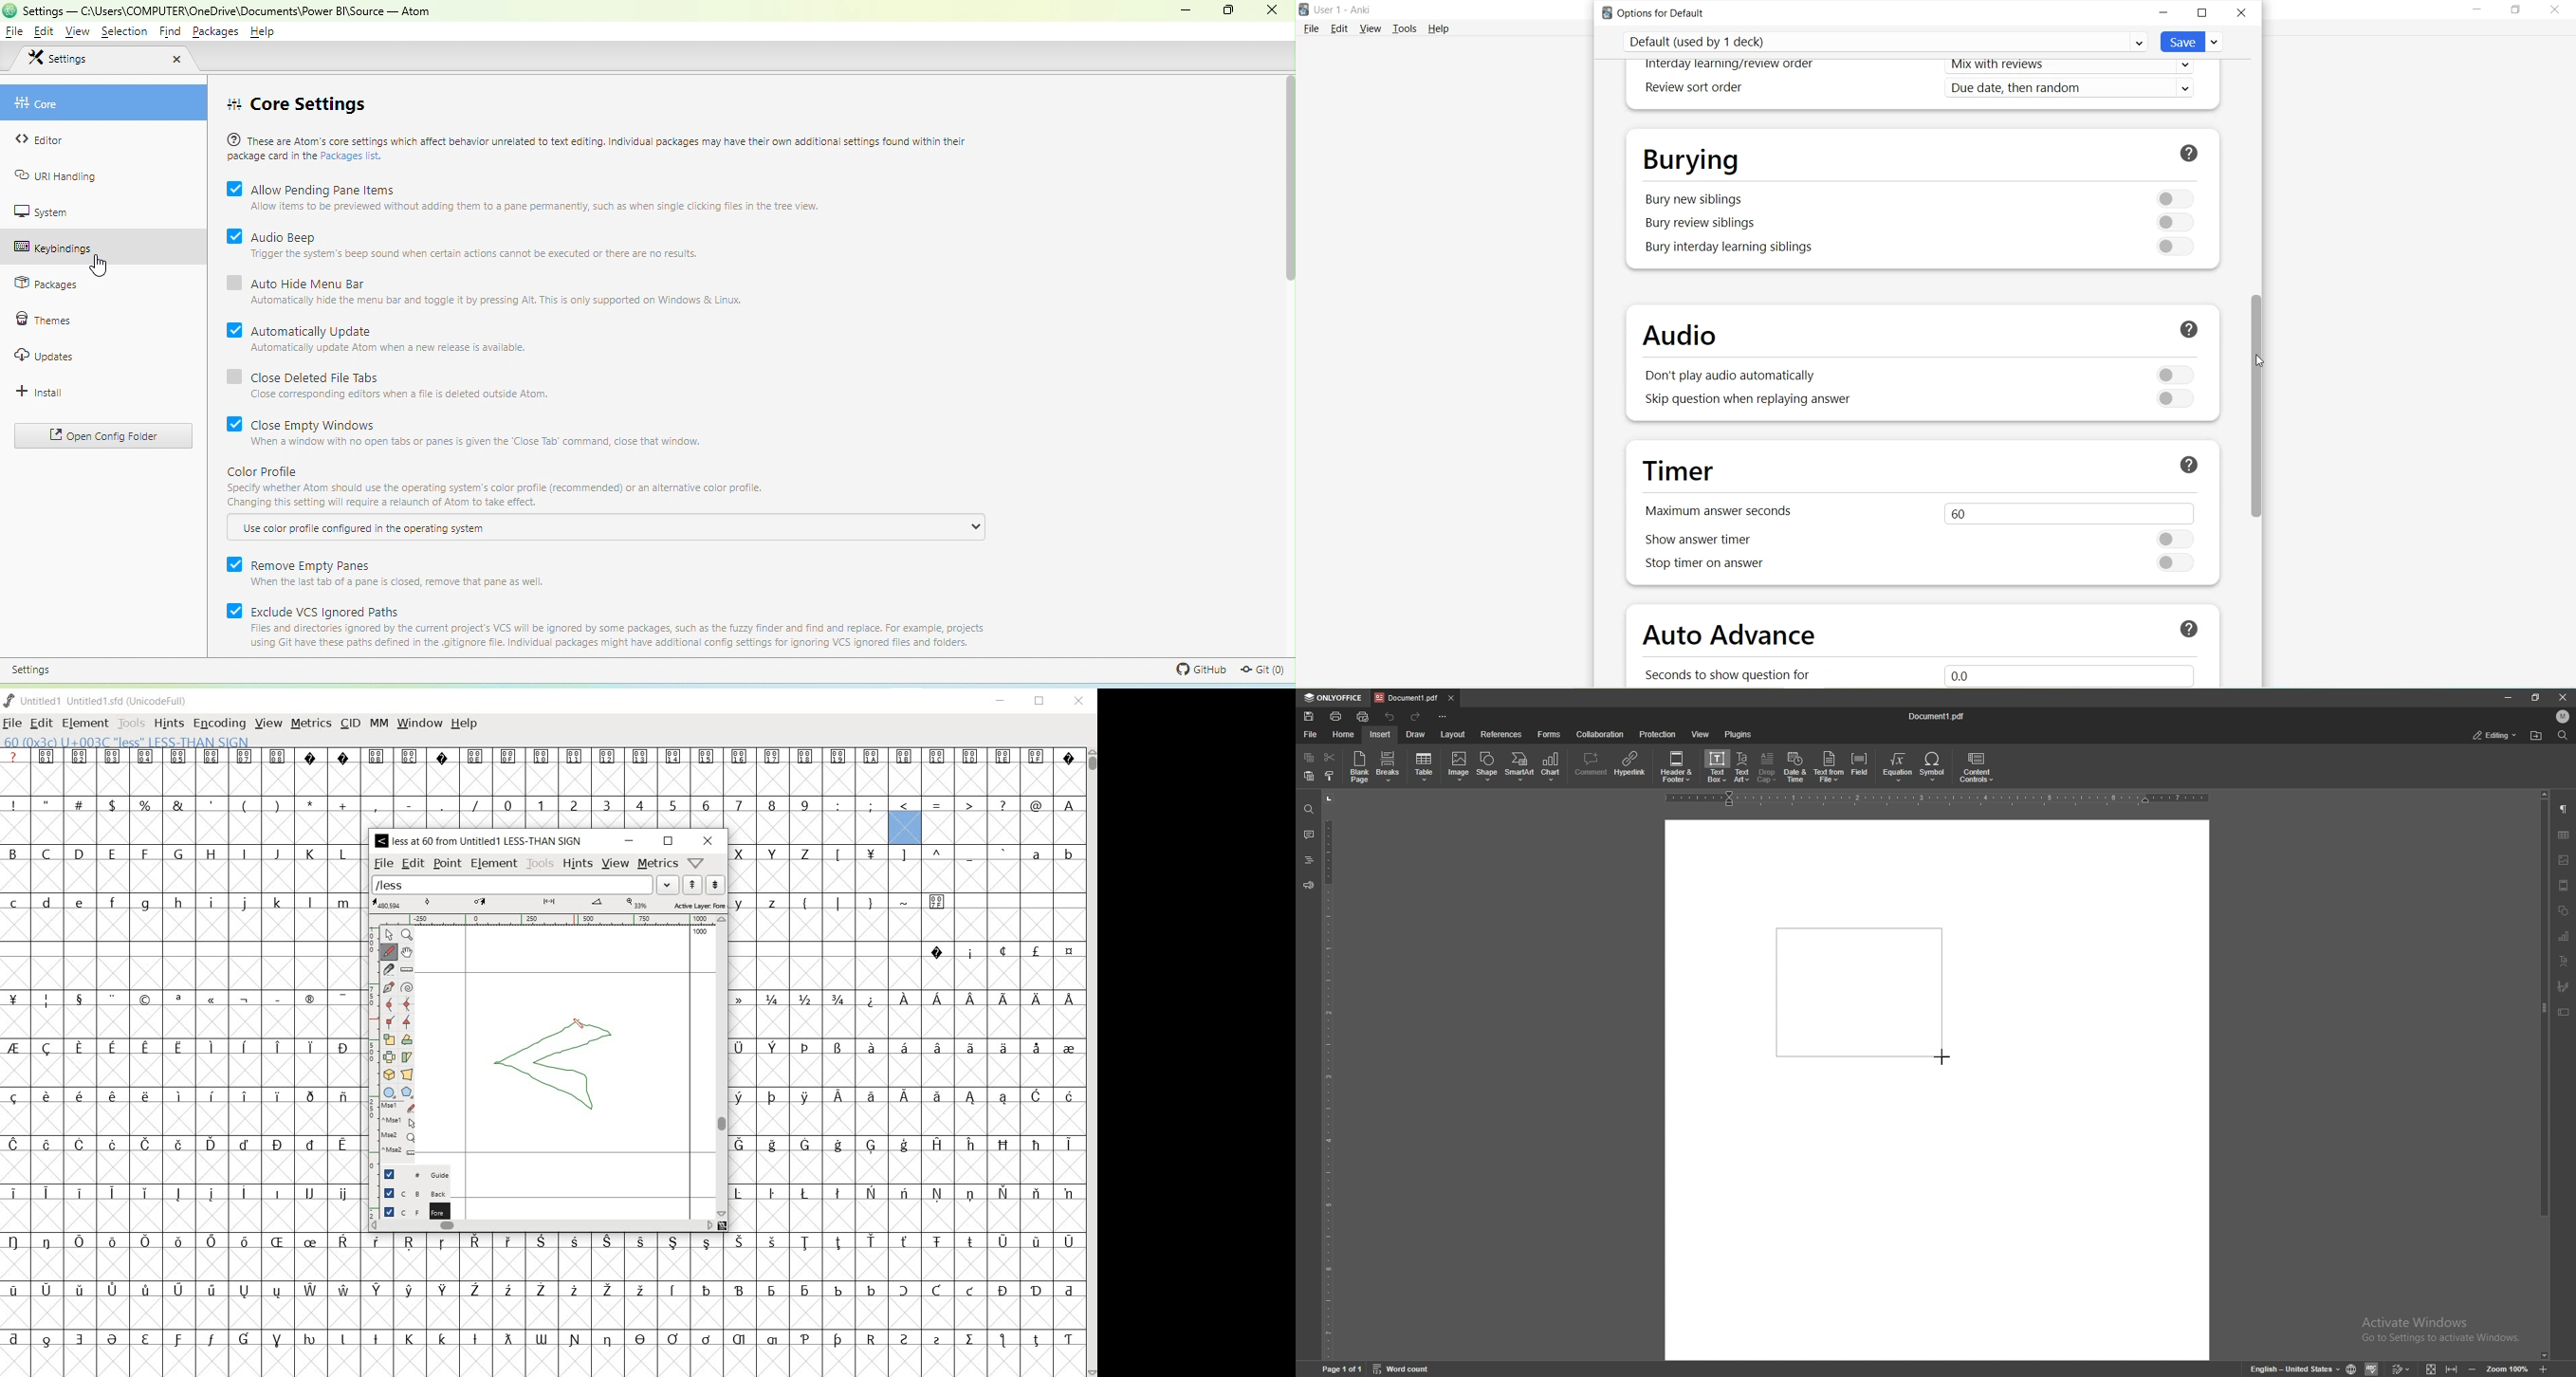  What do you see at coordinates (182, 1217) in the screenshot?
I see `empty cells` at bounding box center [182, 1217].